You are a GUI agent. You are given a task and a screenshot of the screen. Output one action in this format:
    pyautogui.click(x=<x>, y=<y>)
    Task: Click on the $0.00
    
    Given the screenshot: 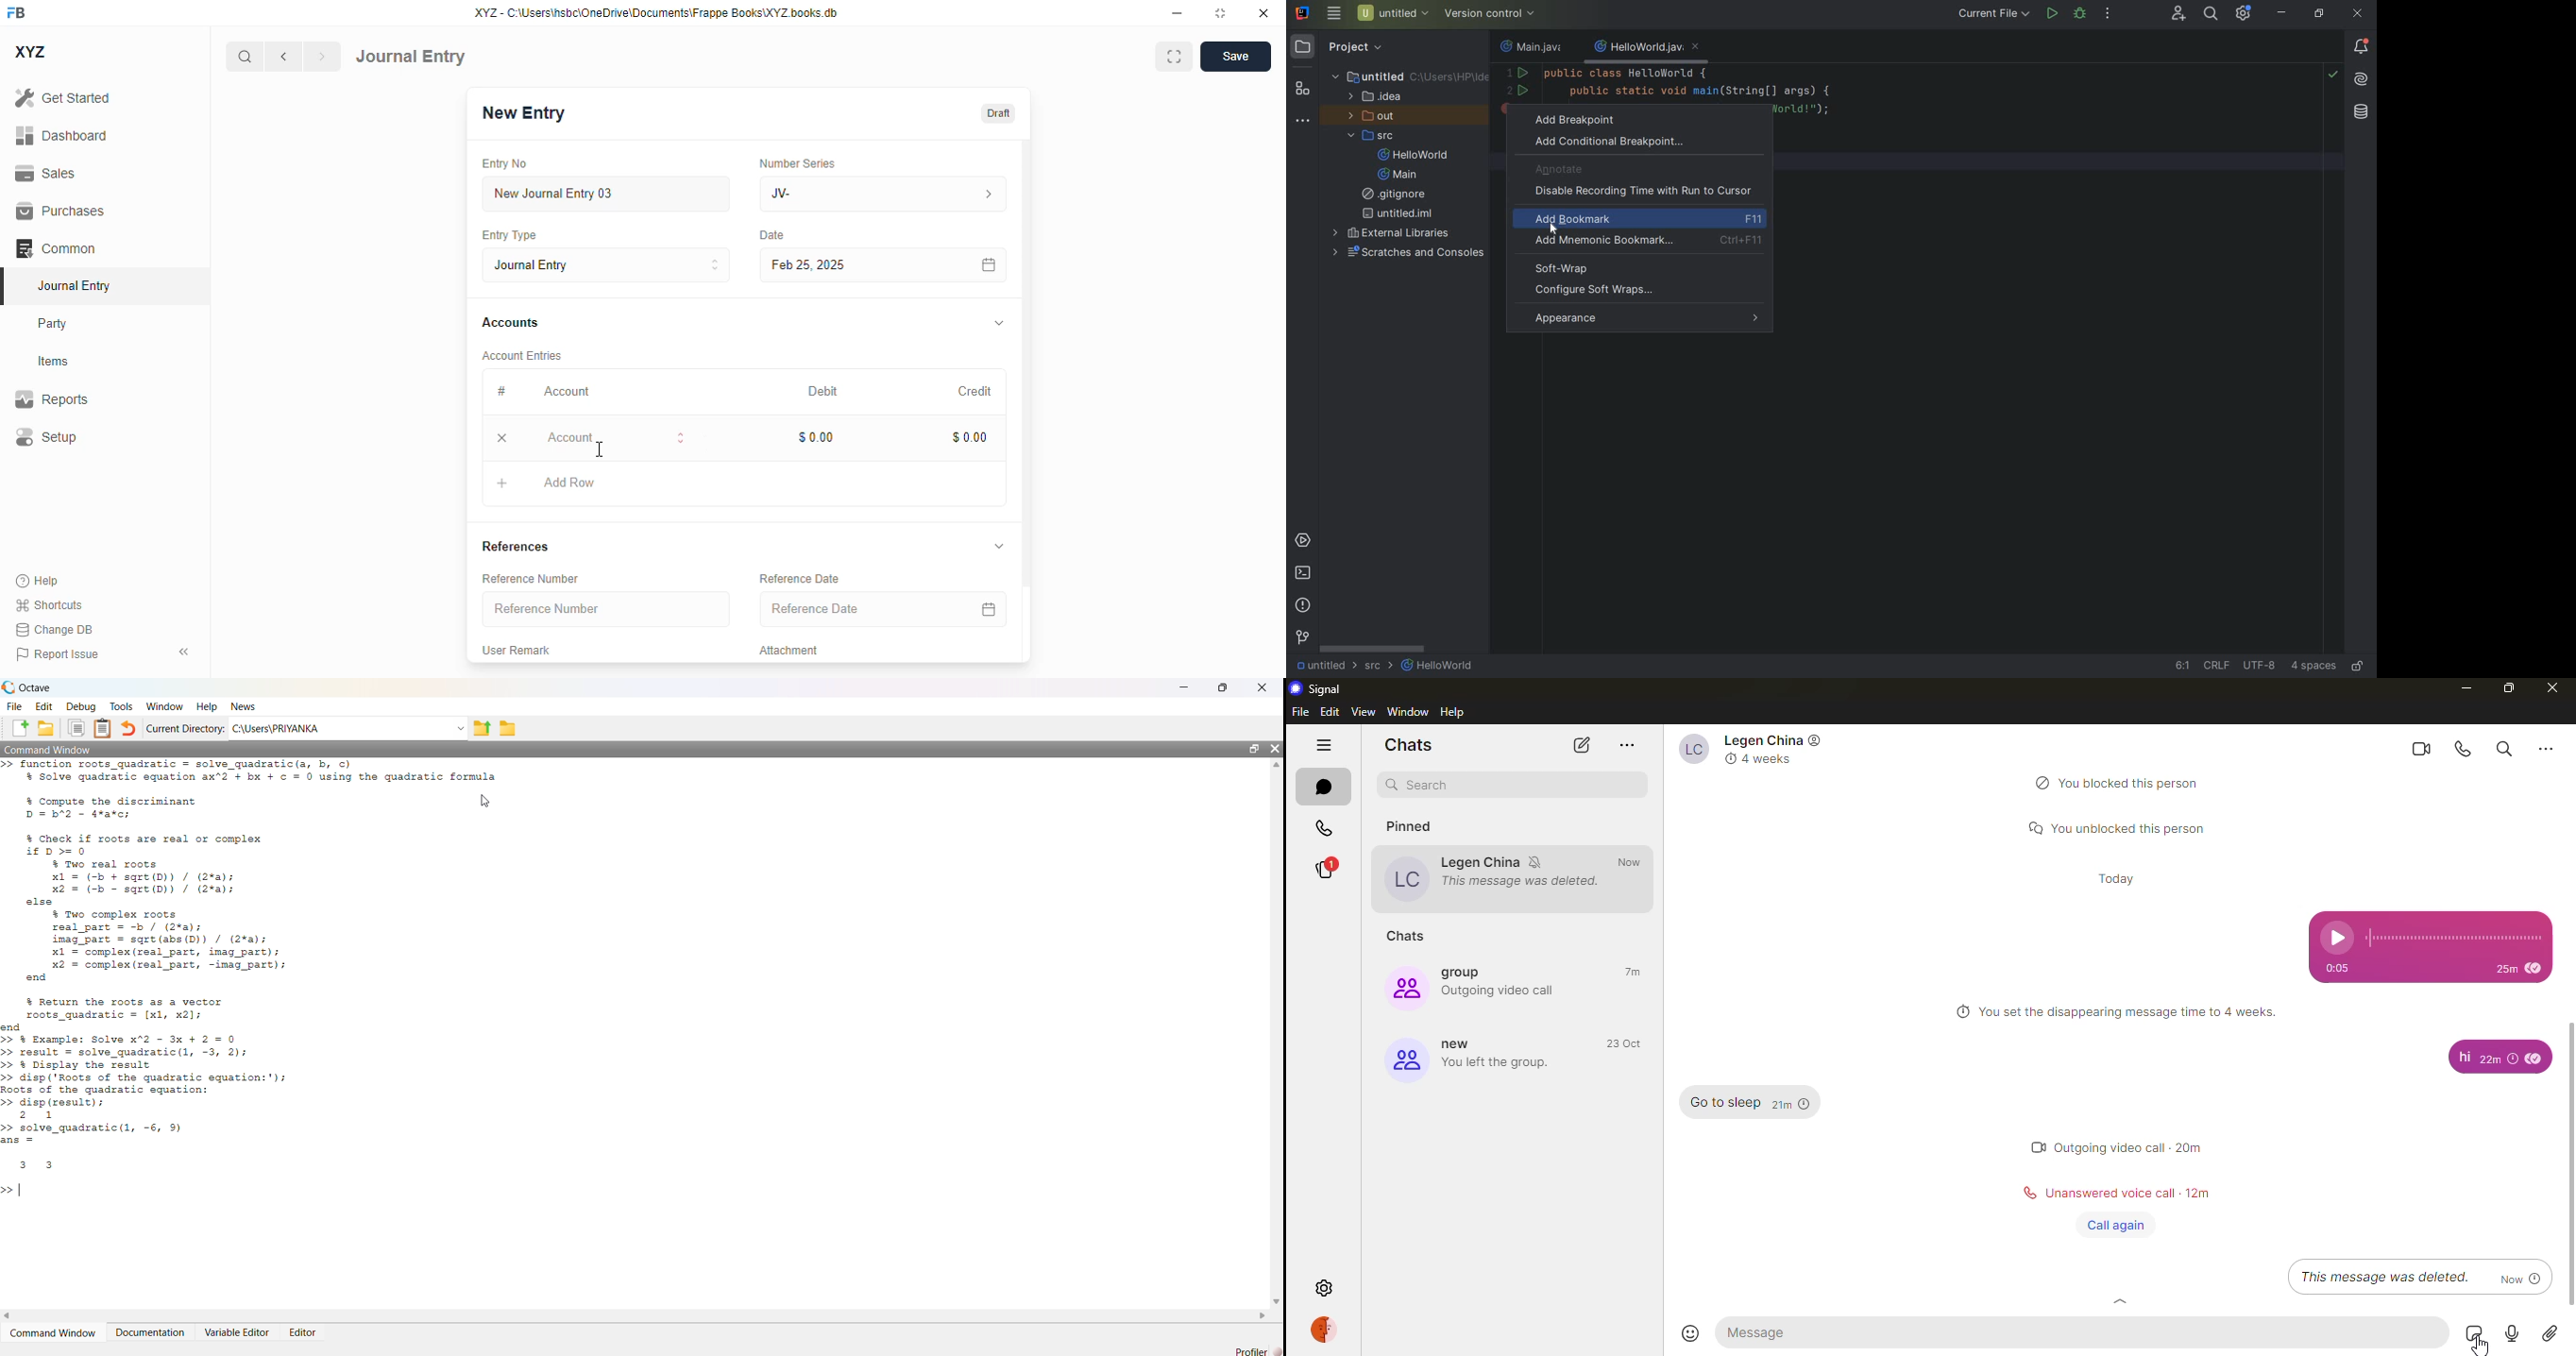 What is the action you would take?
    pyautogui.click(x=971, y=437)
    